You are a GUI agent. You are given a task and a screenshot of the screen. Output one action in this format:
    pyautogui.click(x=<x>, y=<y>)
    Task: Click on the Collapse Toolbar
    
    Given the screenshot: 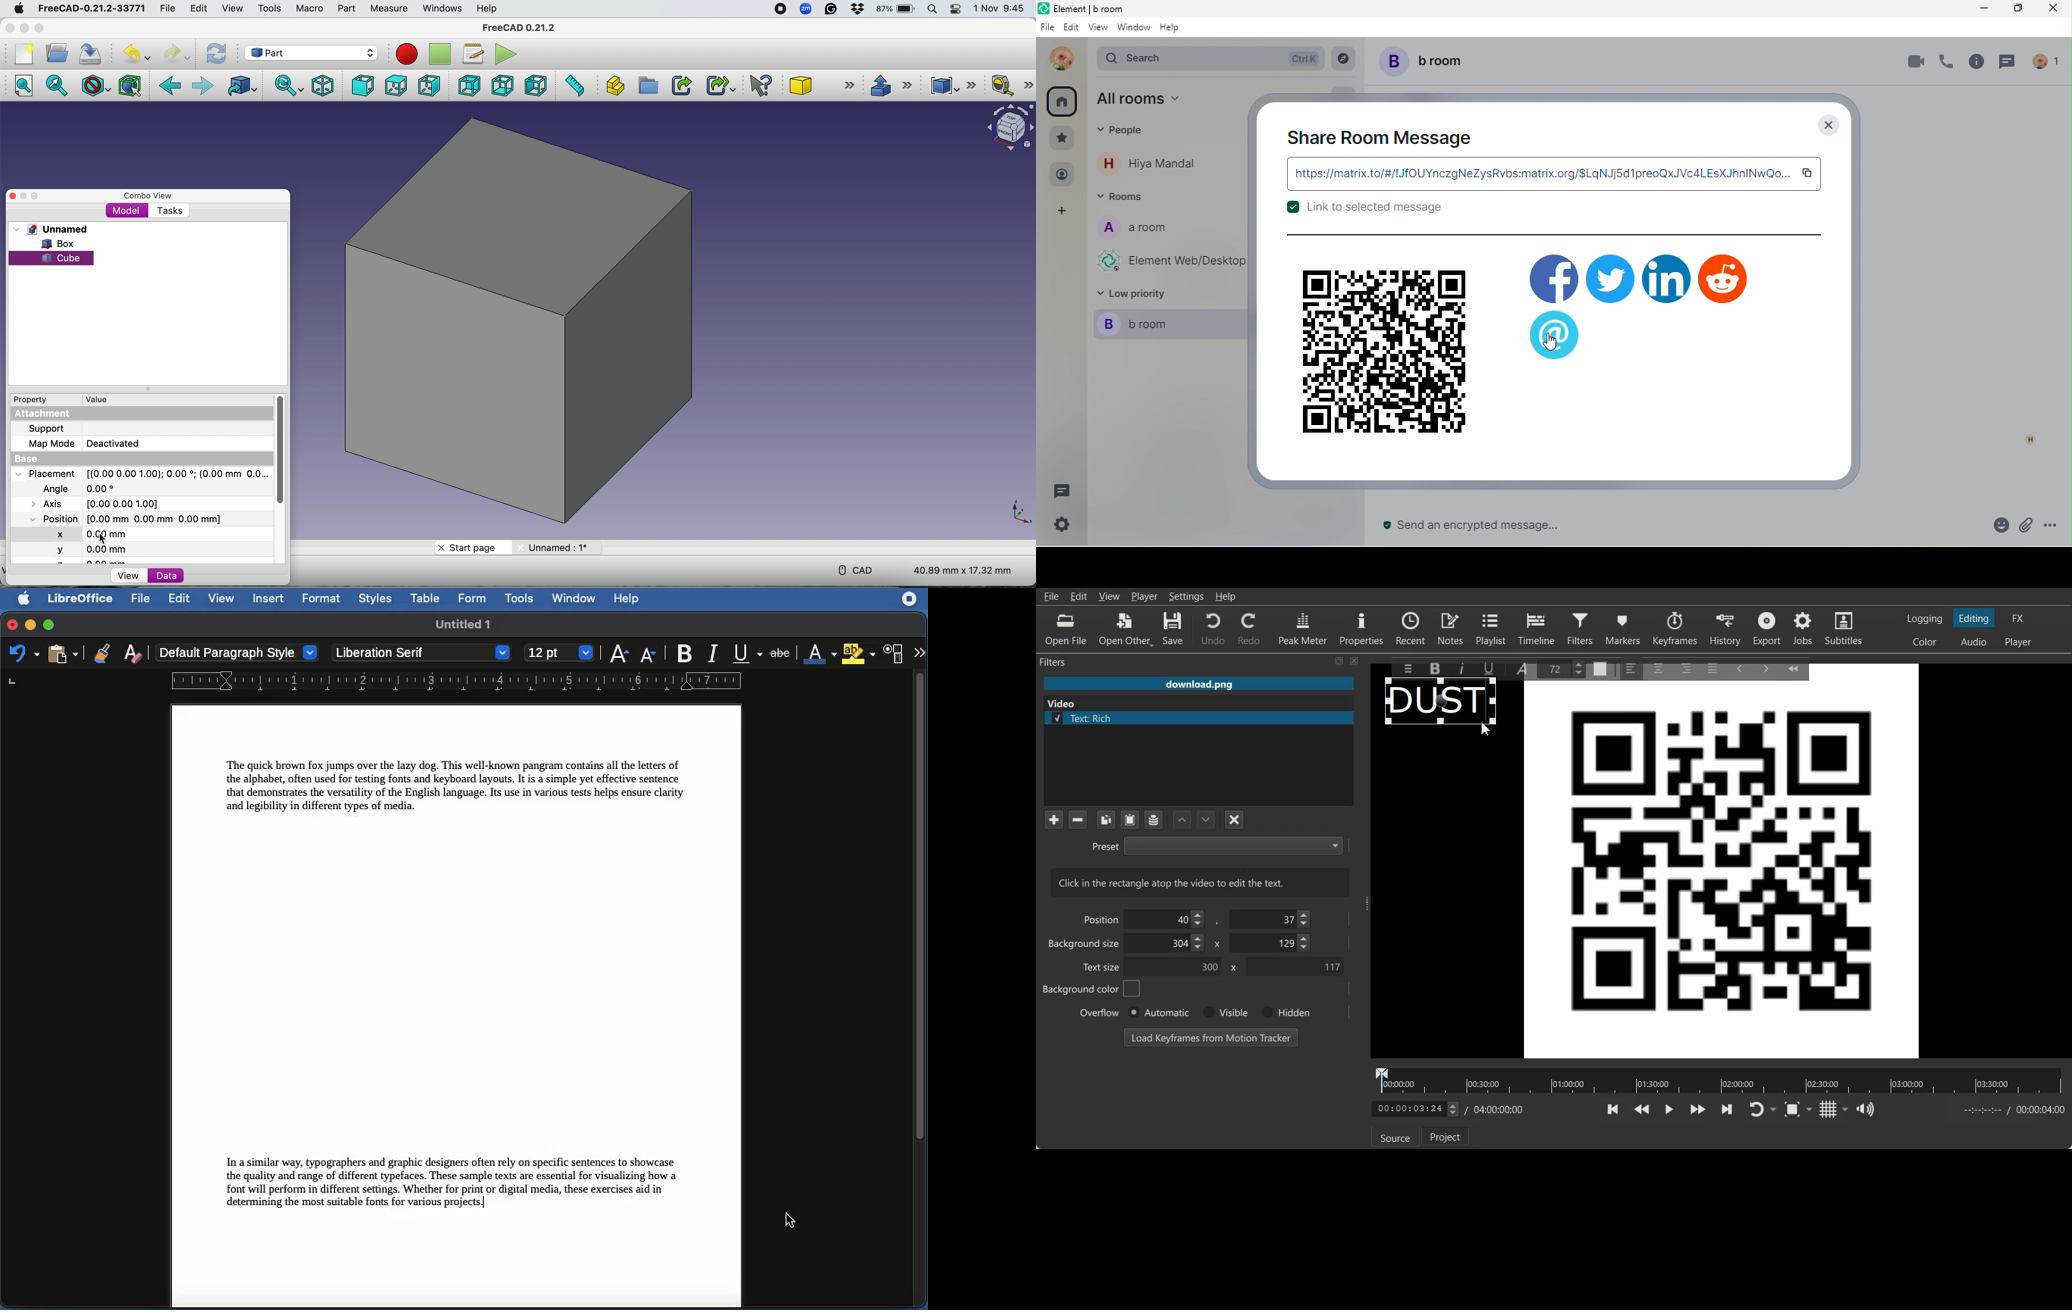 What is the action you would take?
    pyautogui.click(x=1799, y=666)
    